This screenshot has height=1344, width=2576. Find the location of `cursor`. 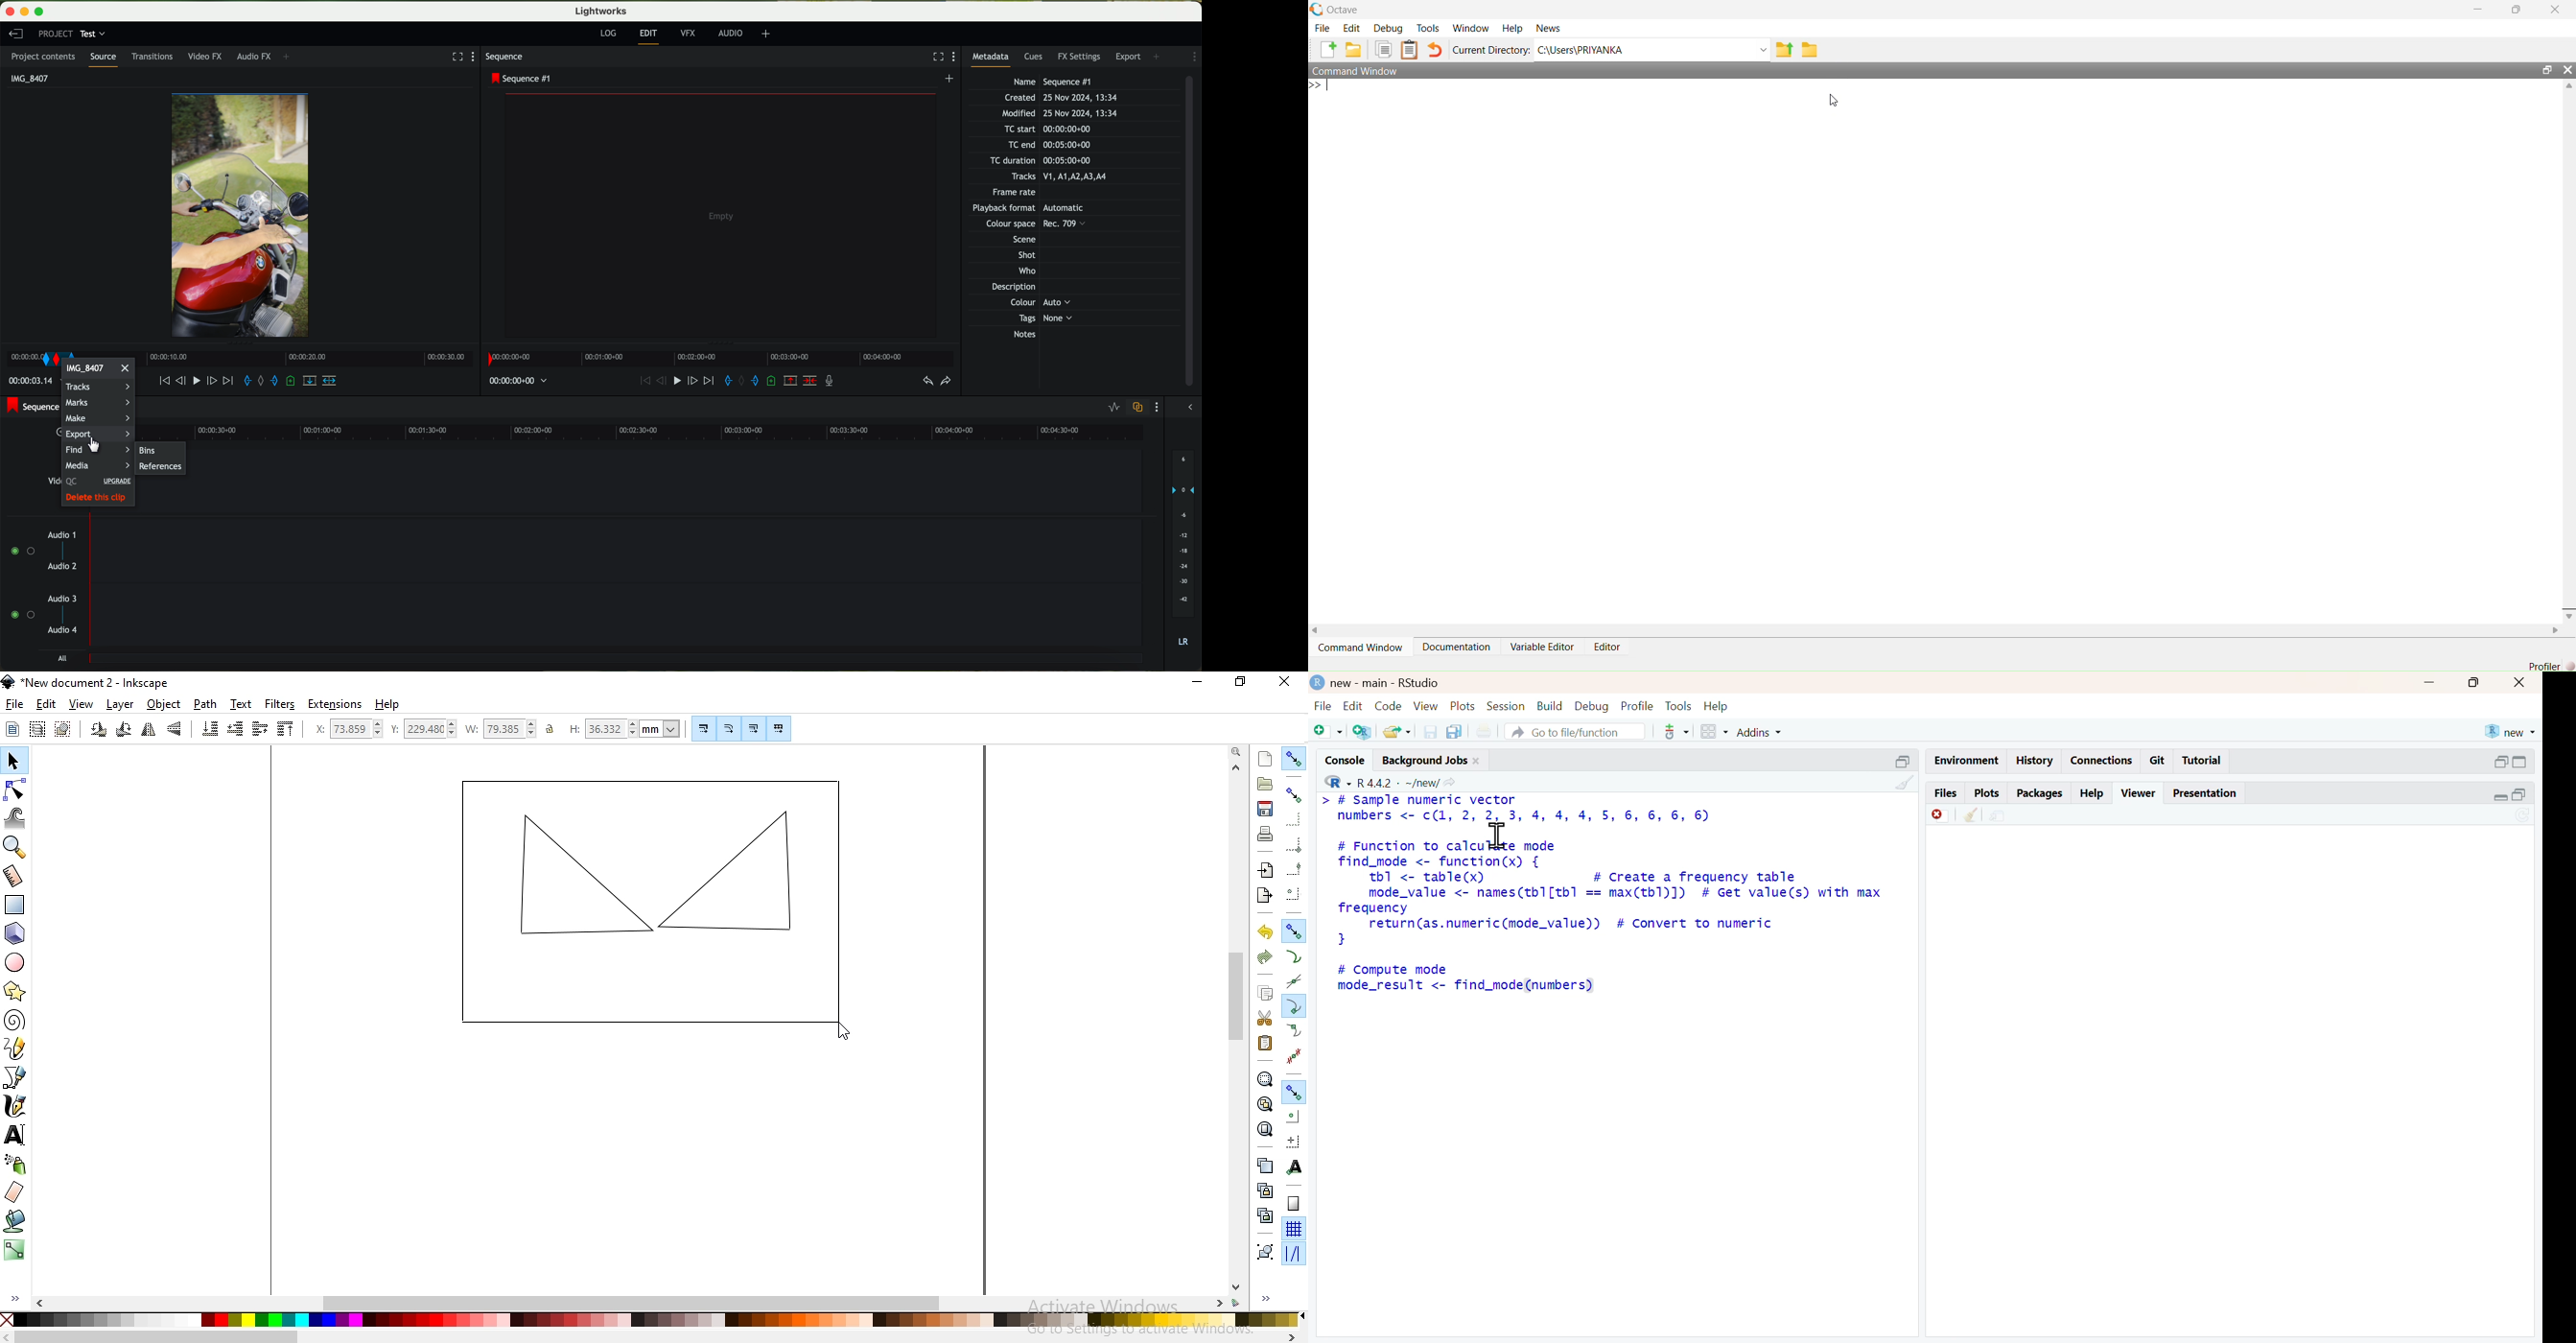

cursor is located at coordinates (1497, 835).